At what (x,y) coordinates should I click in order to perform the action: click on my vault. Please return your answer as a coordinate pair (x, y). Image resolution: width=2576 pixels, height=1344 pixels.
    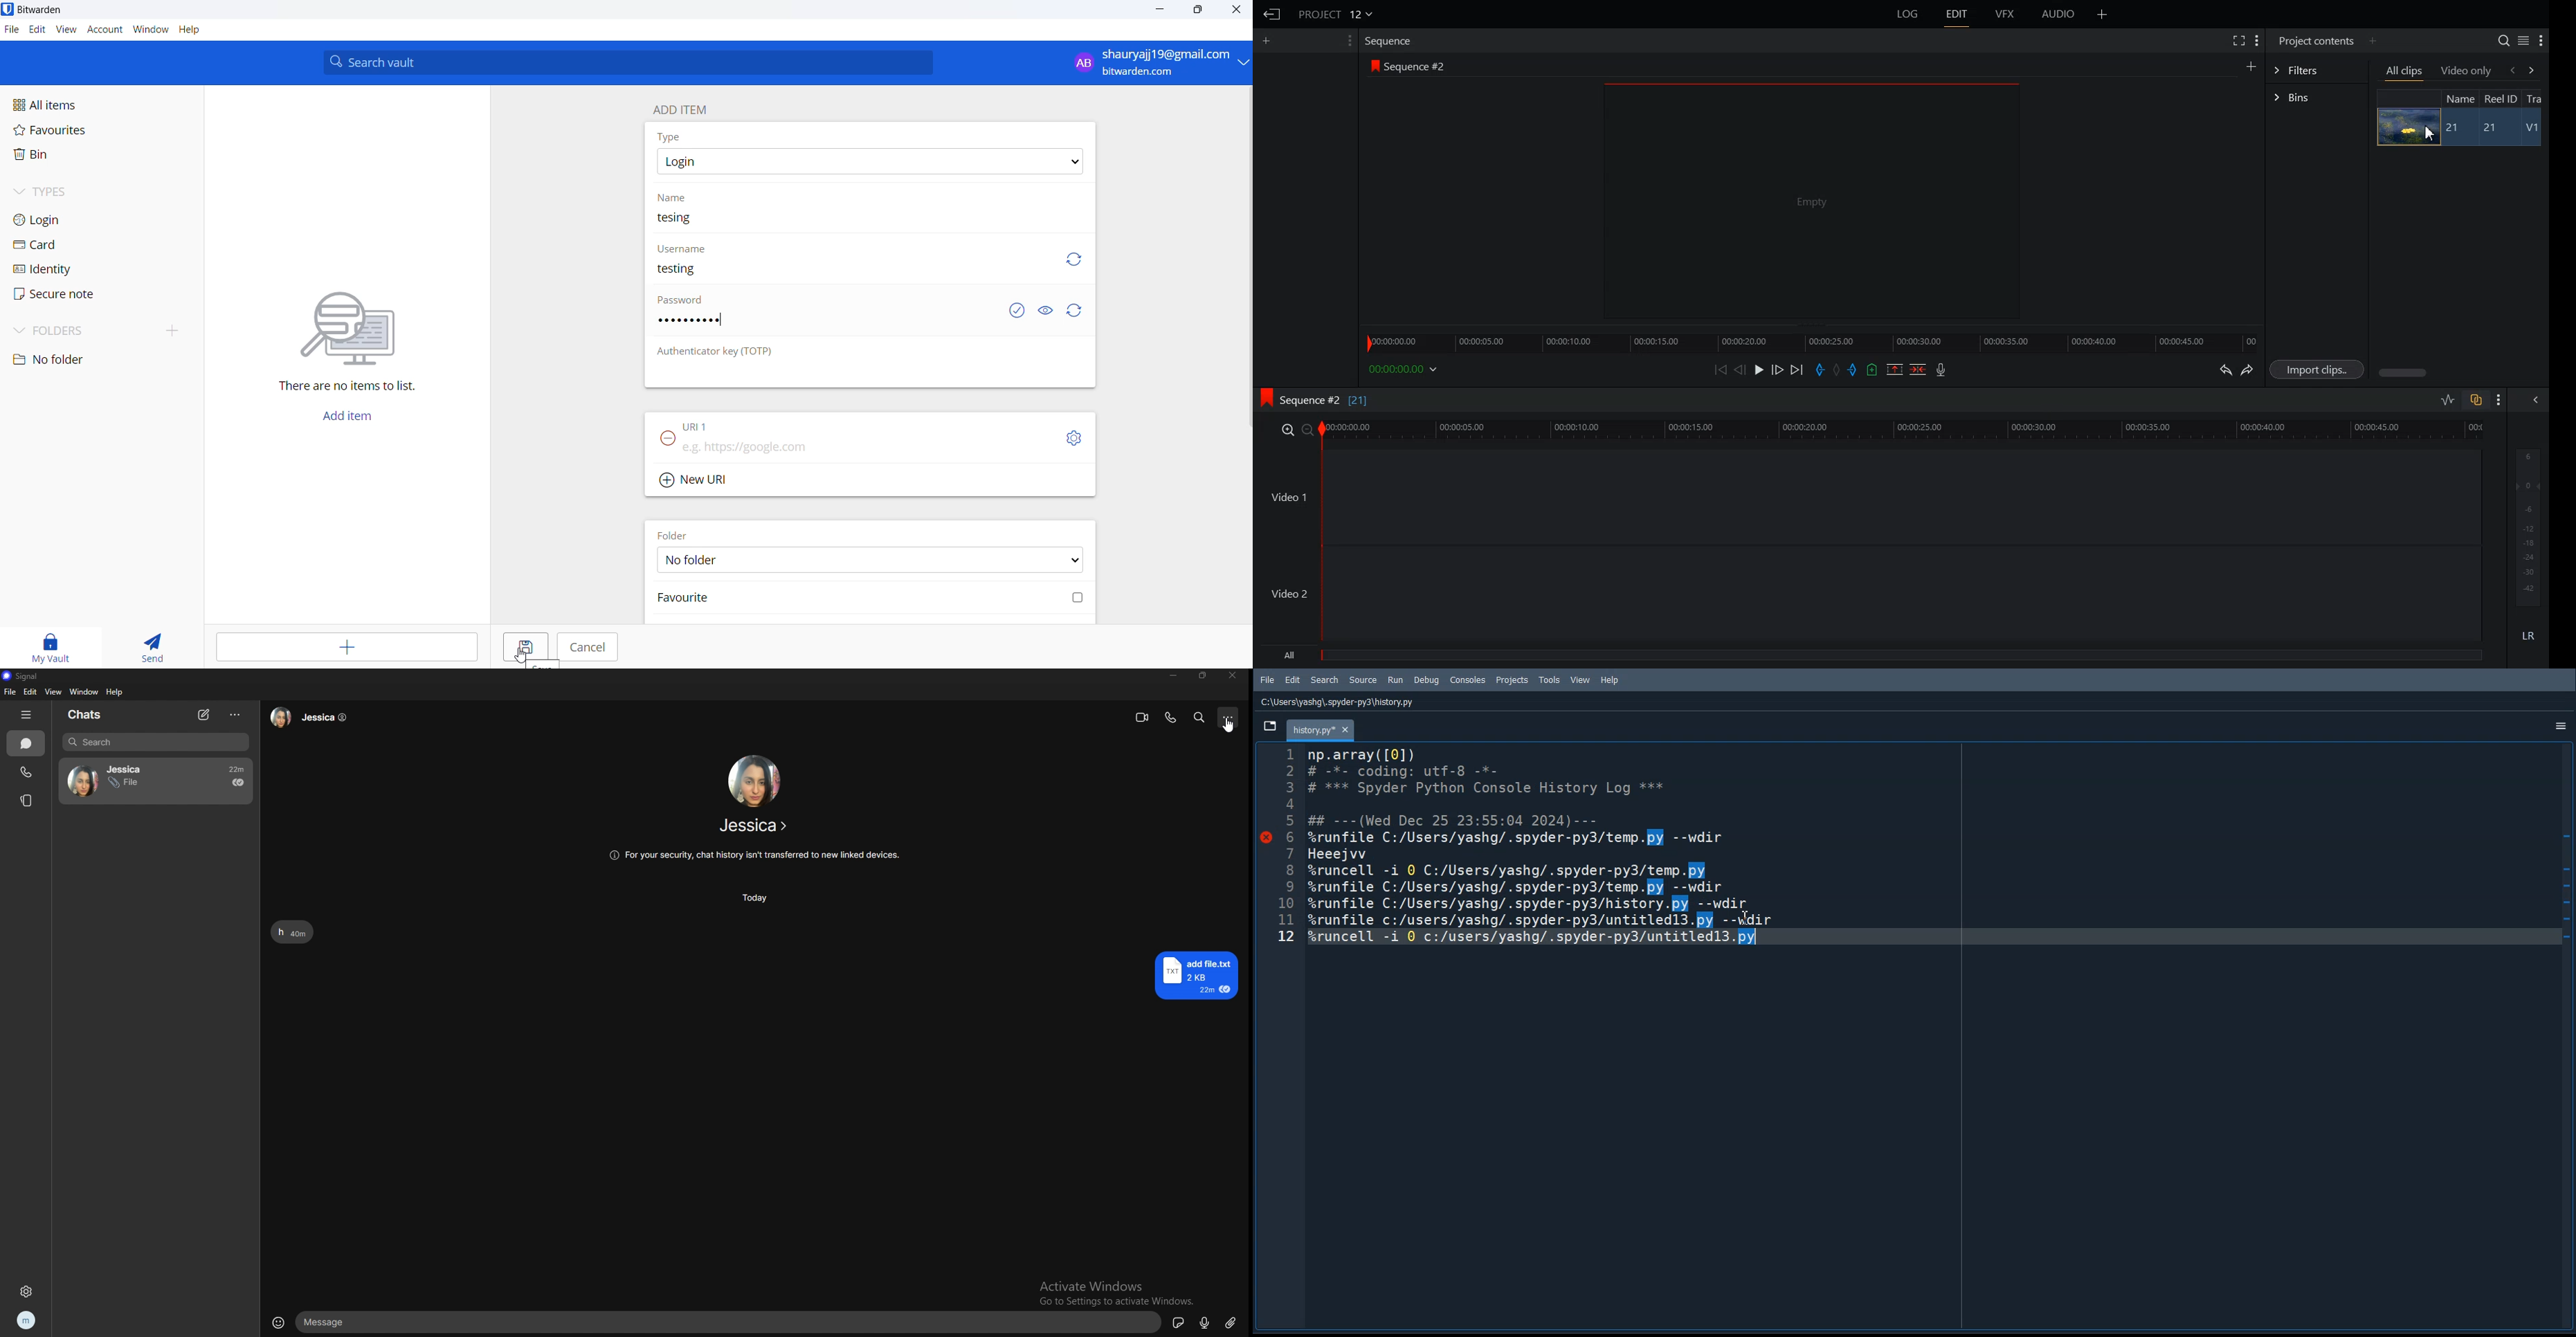
    Looking at the image, I should click on (53, 646).